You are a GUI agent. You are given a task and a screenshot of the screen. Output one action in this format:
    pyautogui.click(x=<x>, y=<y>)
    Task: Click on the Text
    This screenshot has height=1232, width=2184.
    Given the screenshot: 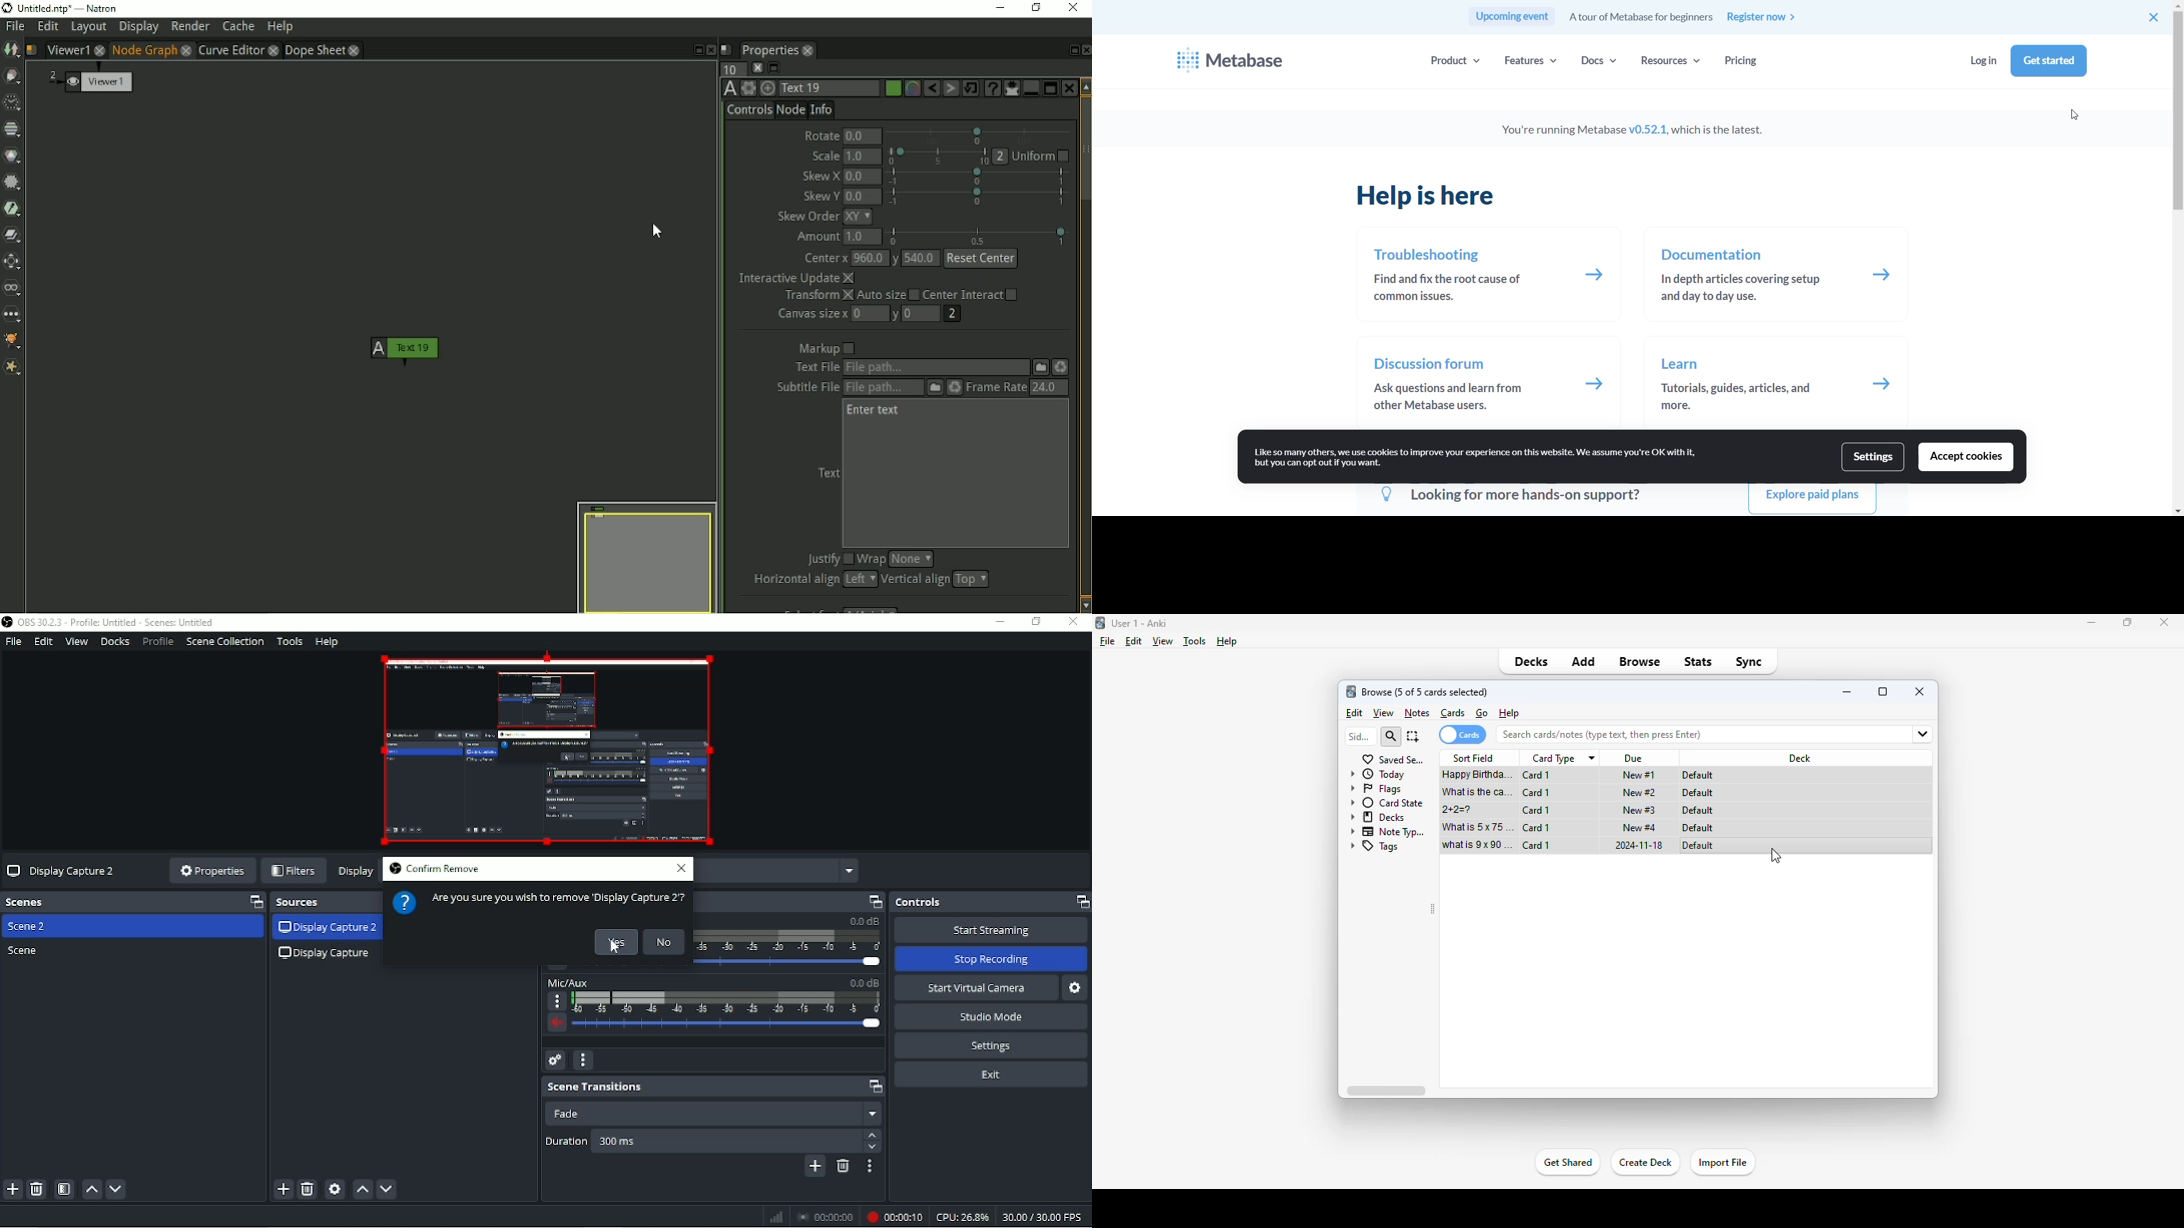 What is the action you would take?
    pyautogui.click(x=827, y=473)
    